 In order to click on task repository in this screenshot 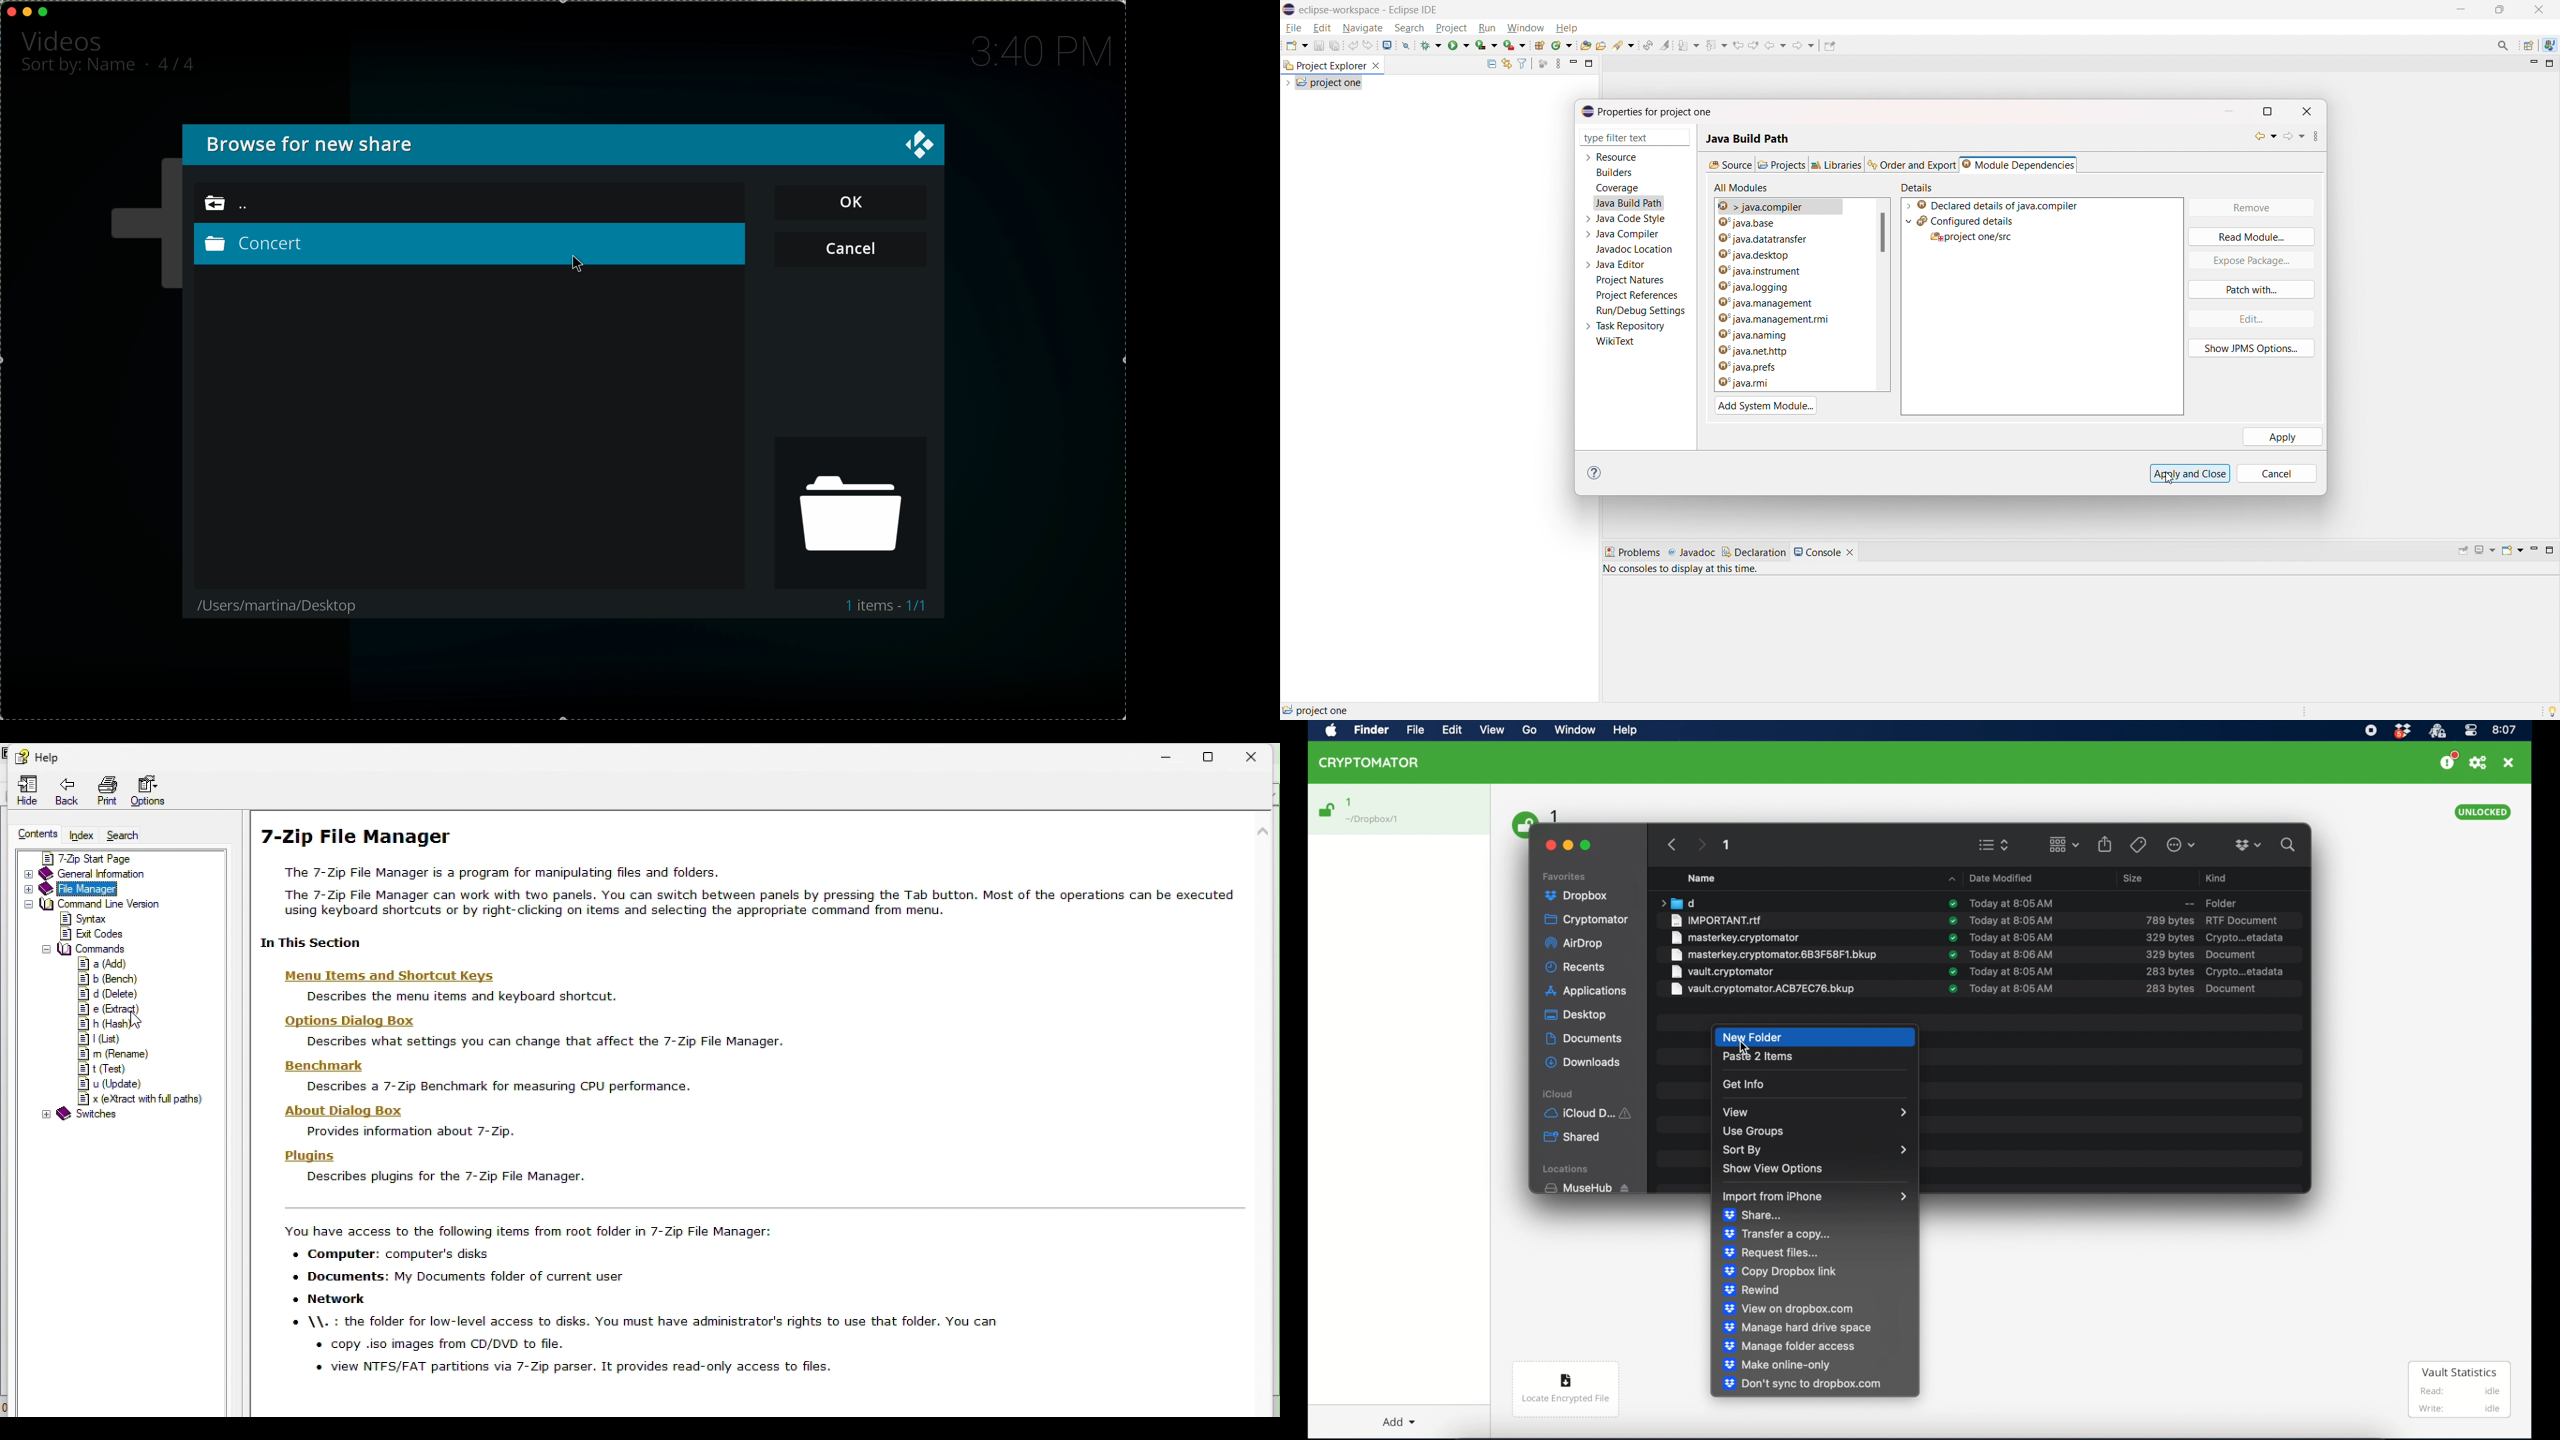, I will do `click(1631, 326)`.